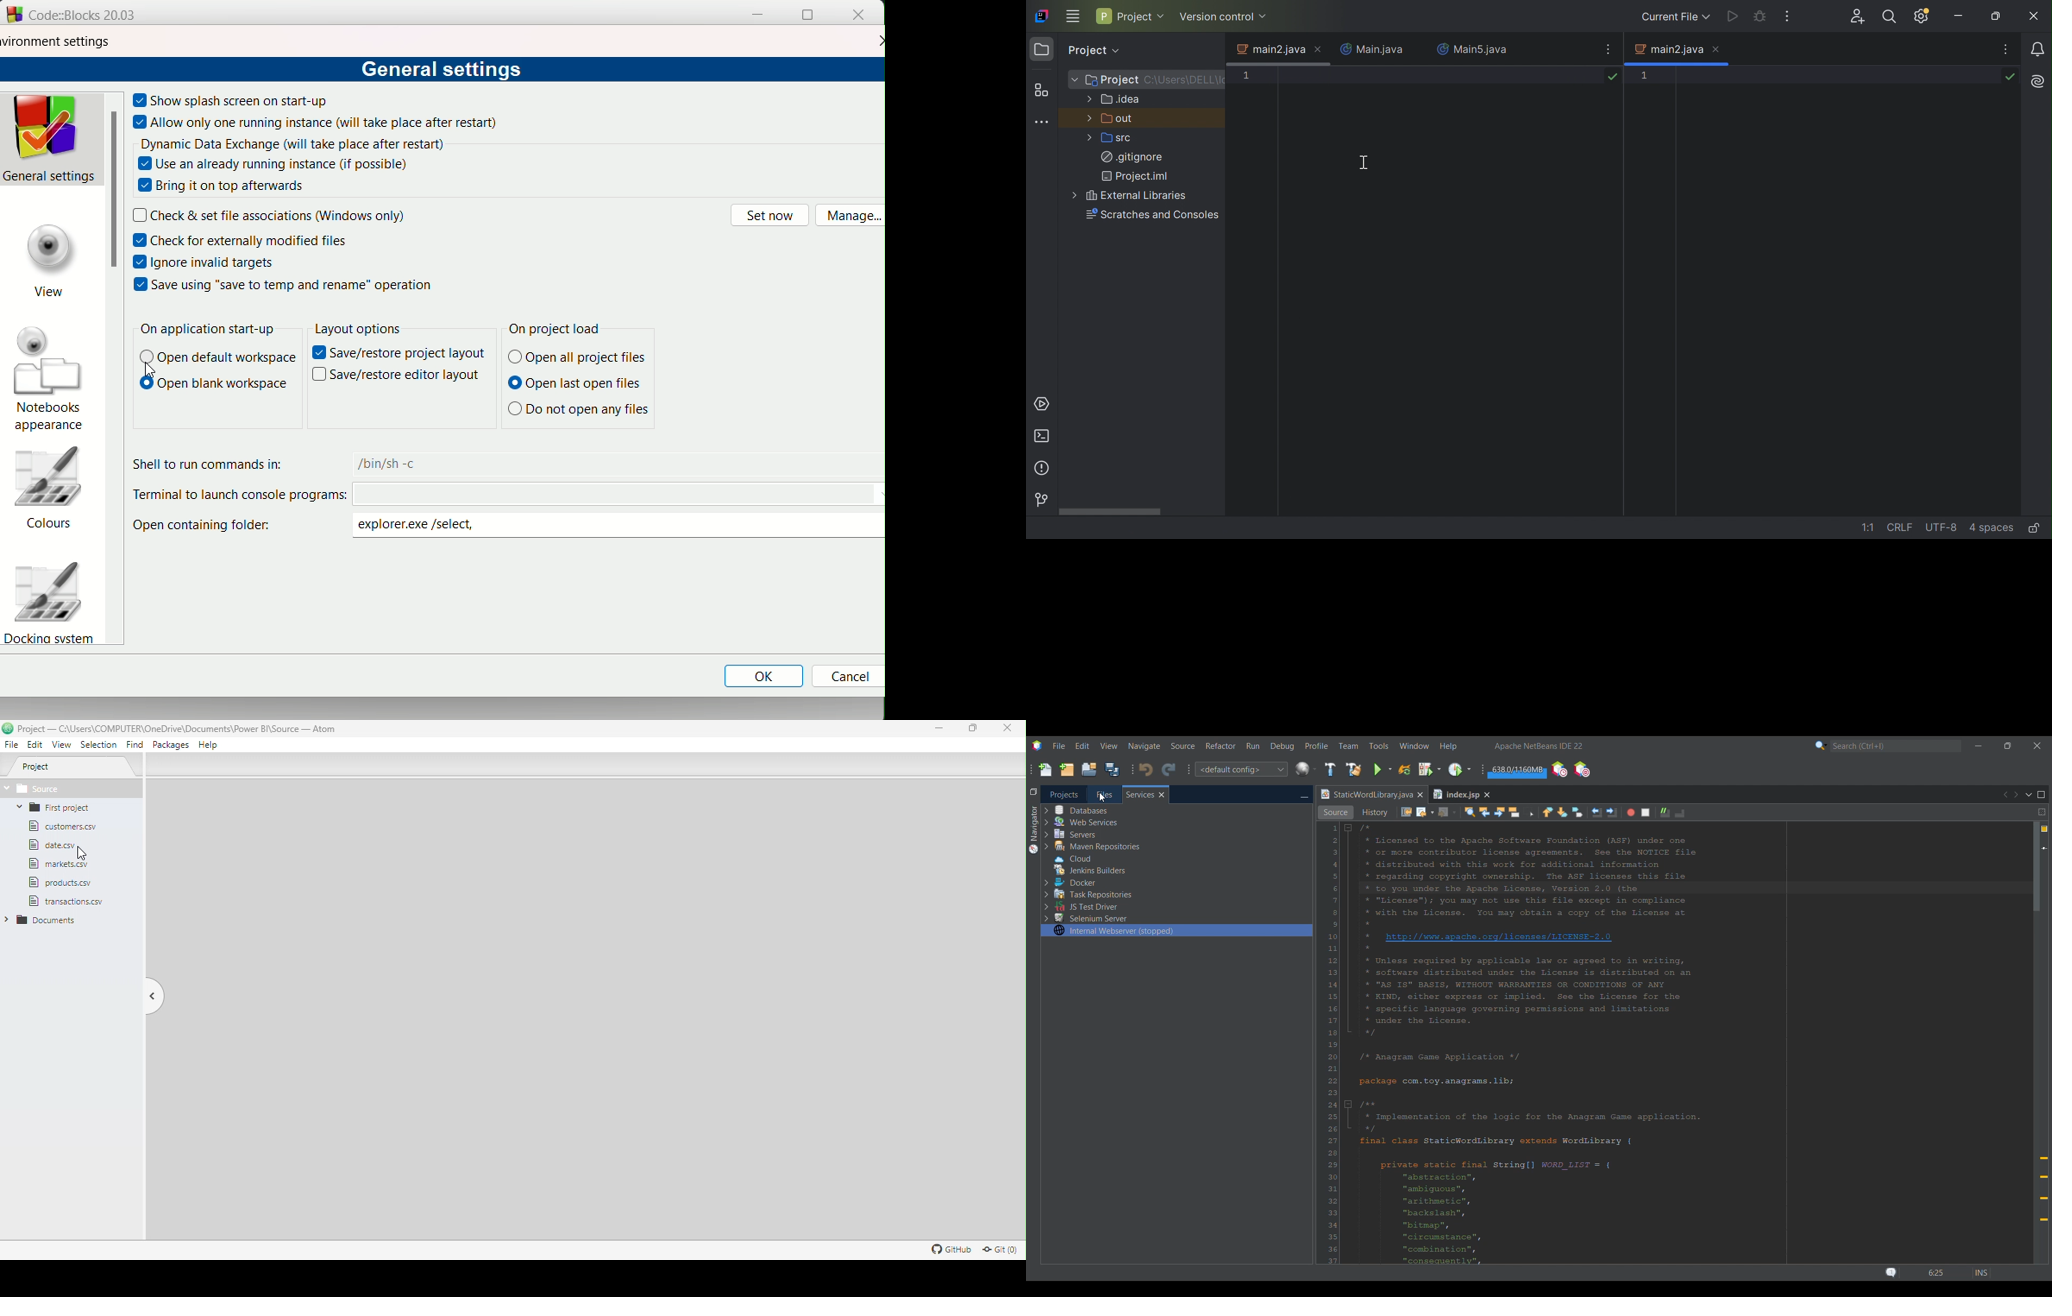 The image size is (2072, 1316). I want to click on IDE's default browser, so click(1306, 769).